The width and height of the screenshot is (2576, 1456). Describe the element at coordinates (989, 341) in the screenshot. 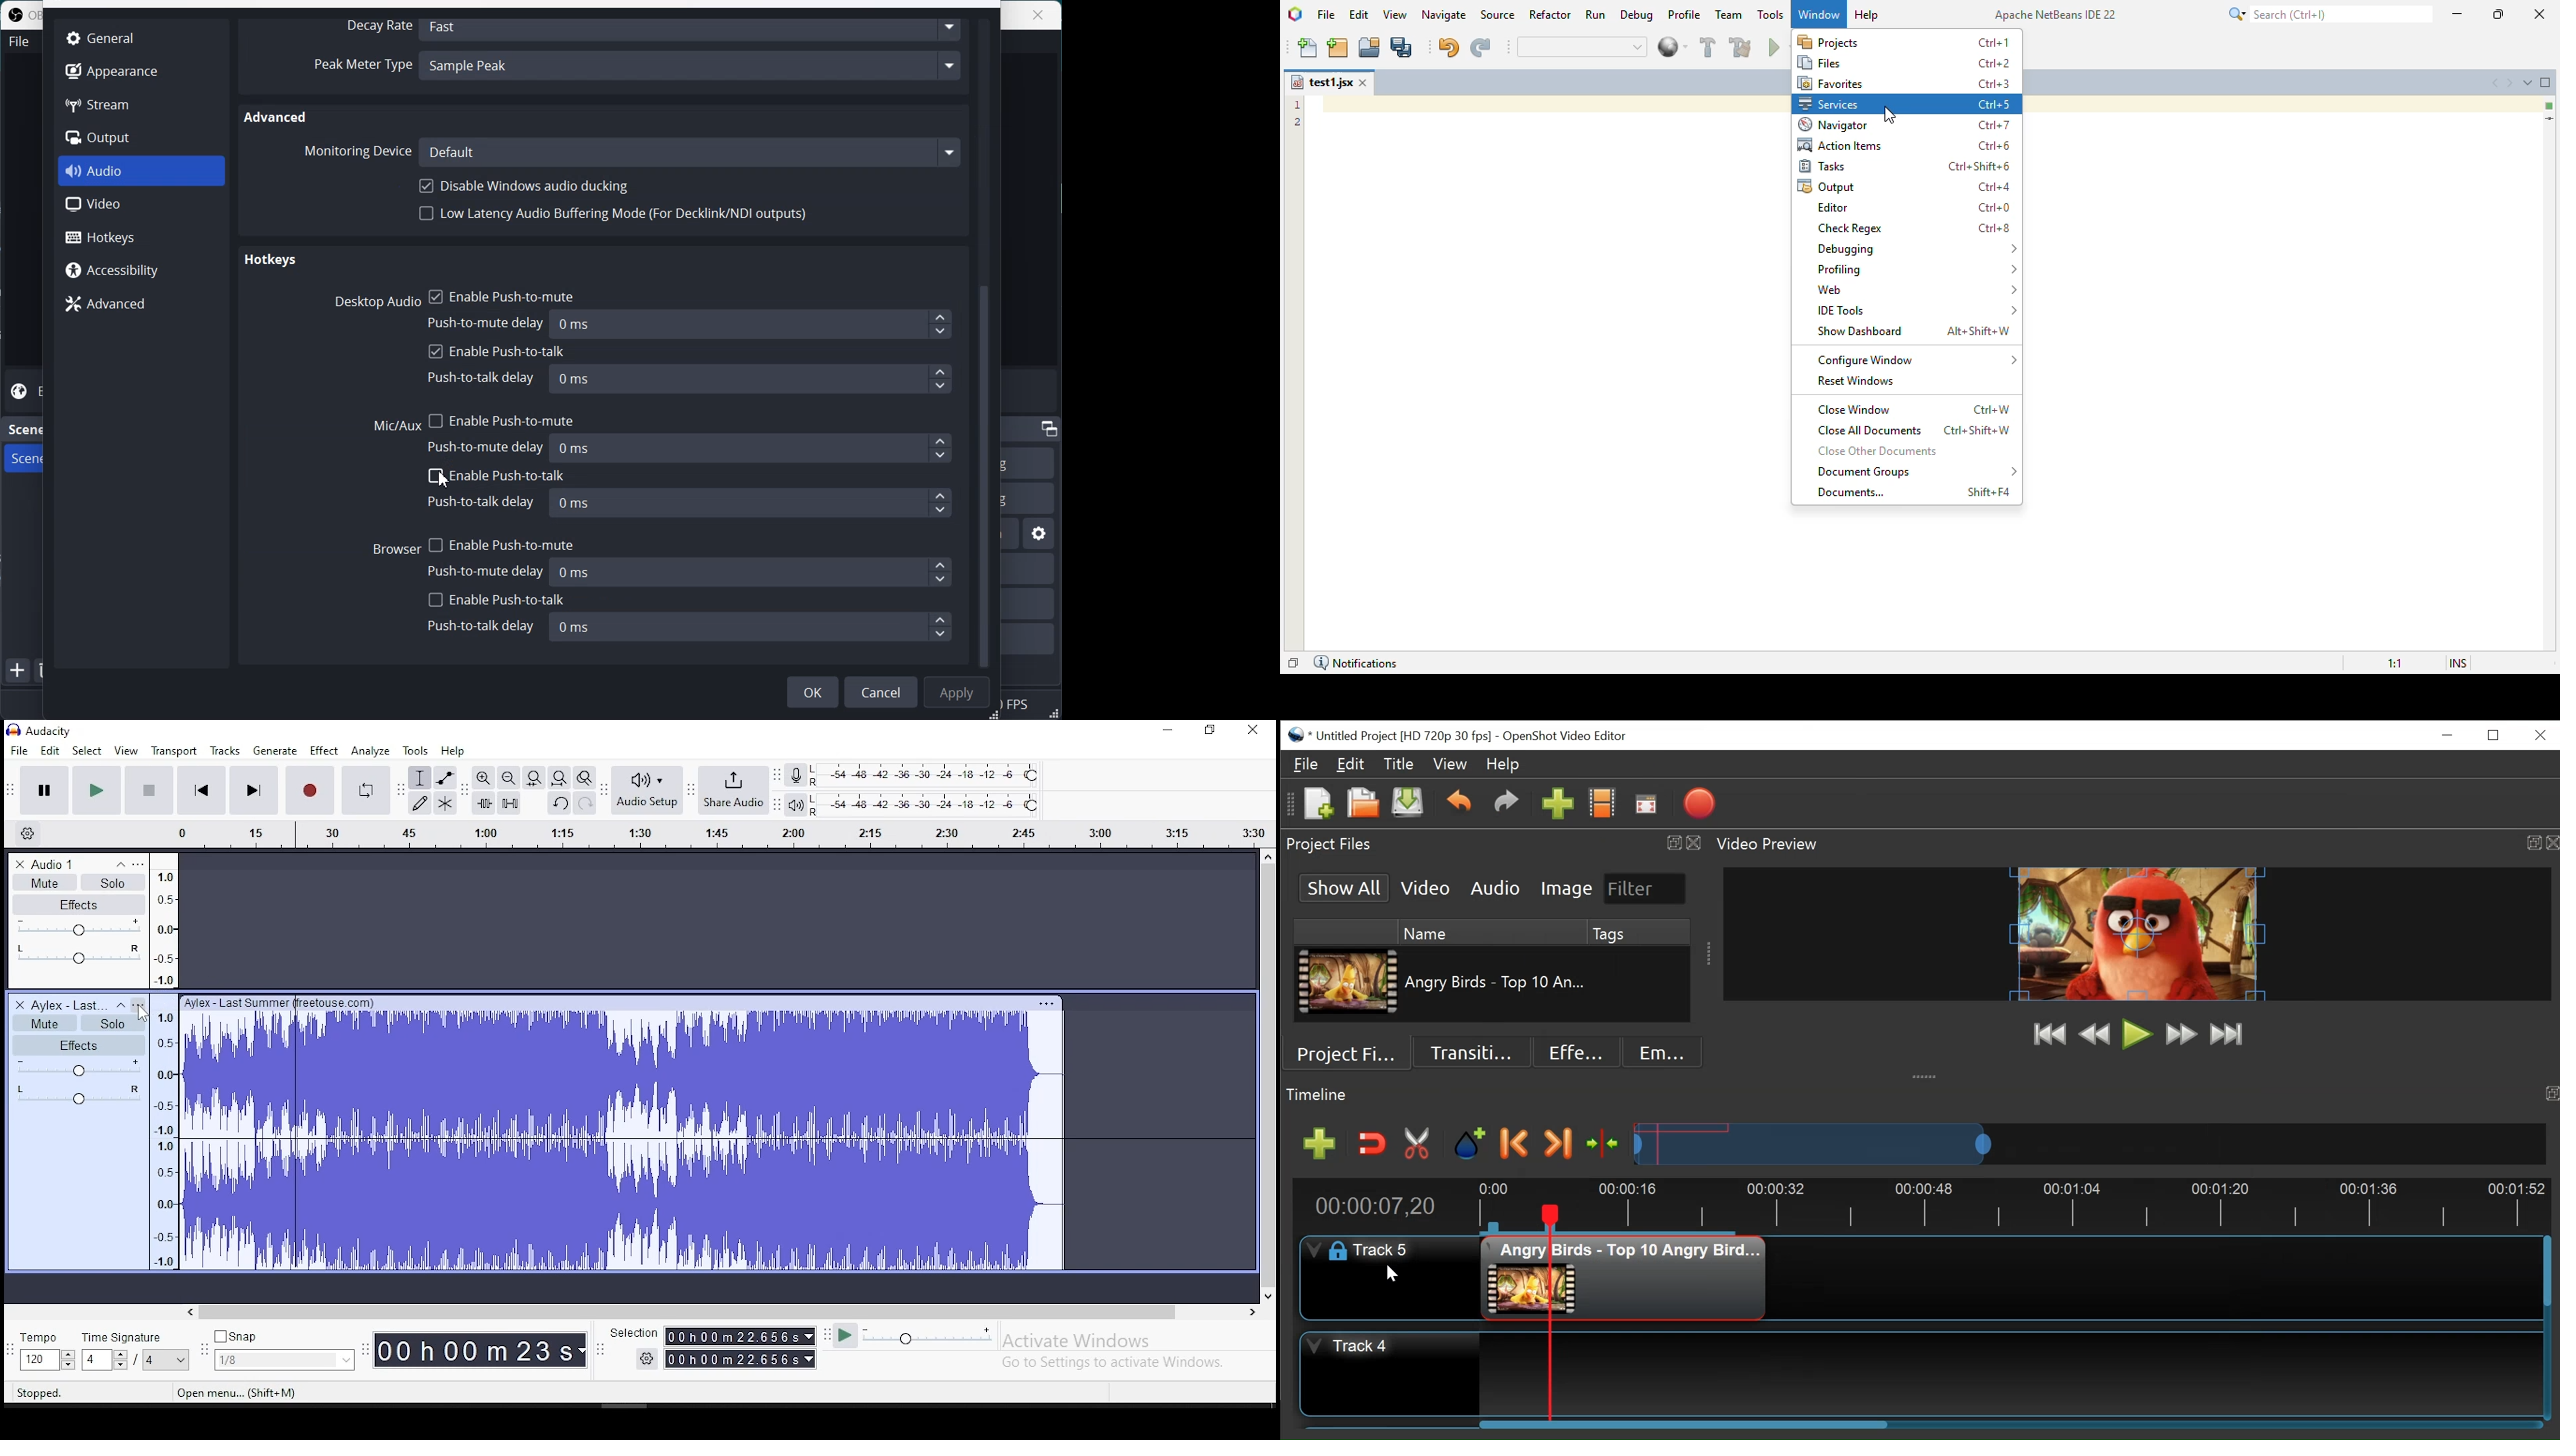

I see `Scroll bar` at that location.